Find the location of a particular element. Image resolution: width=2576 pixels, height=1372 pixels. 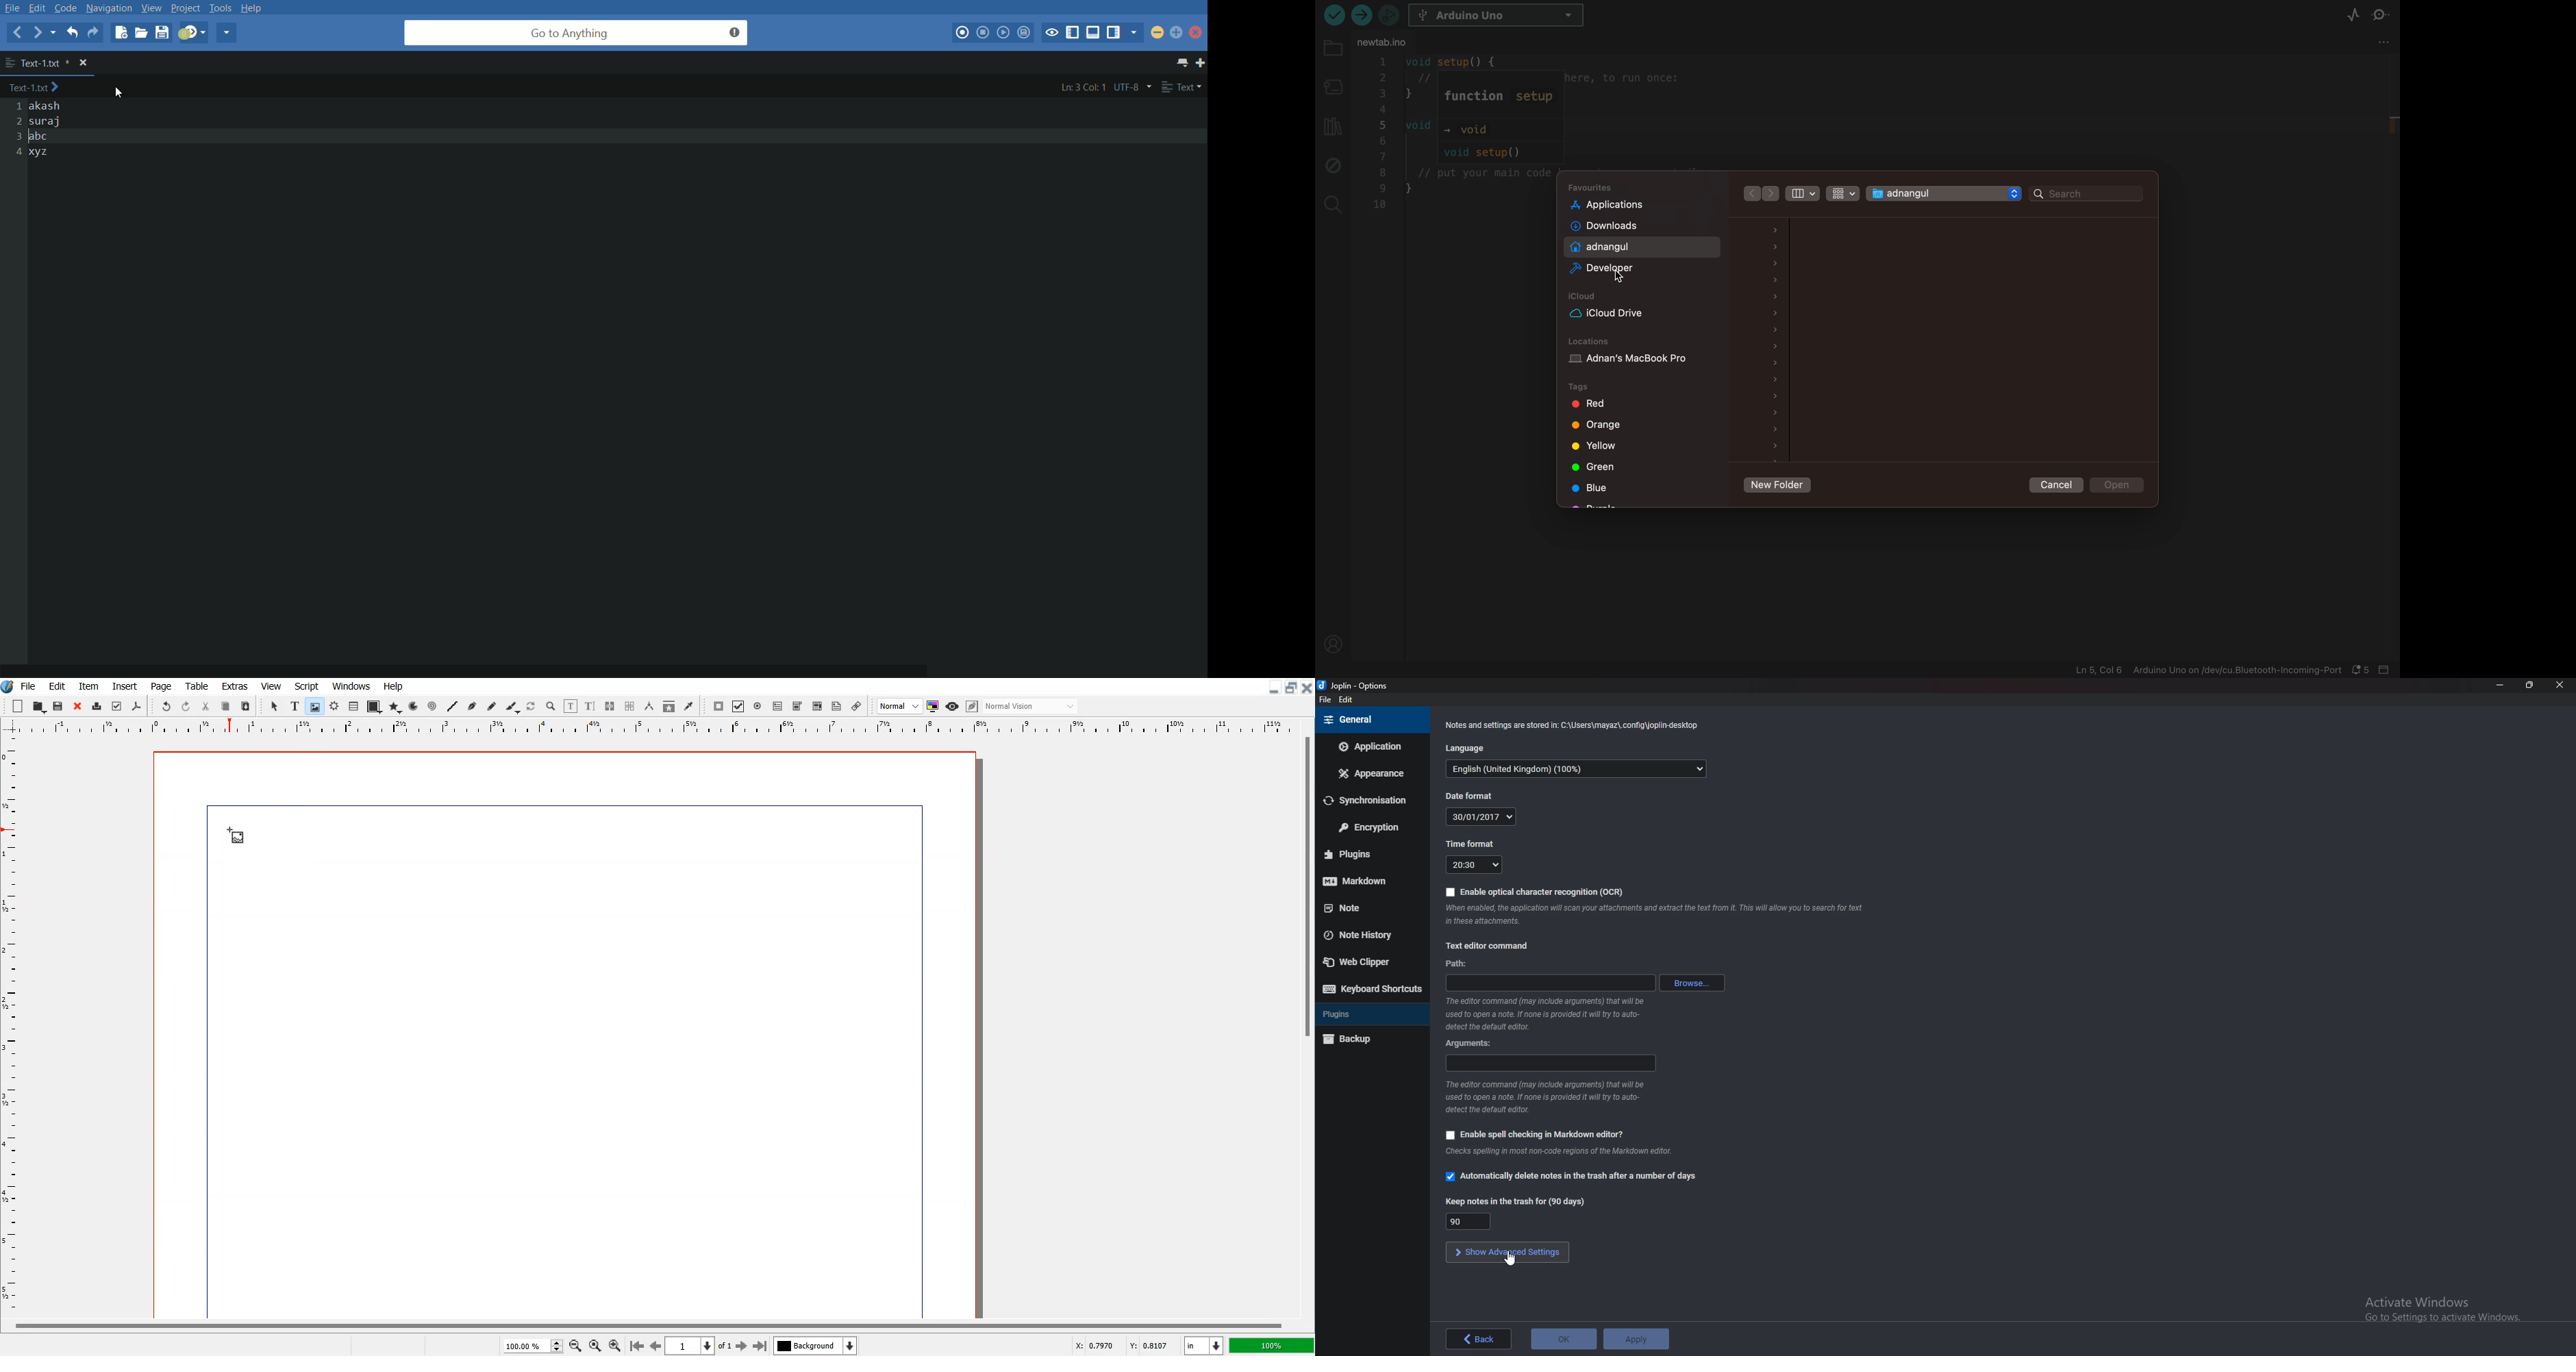

icloud is located at coordinates (1586, 296).